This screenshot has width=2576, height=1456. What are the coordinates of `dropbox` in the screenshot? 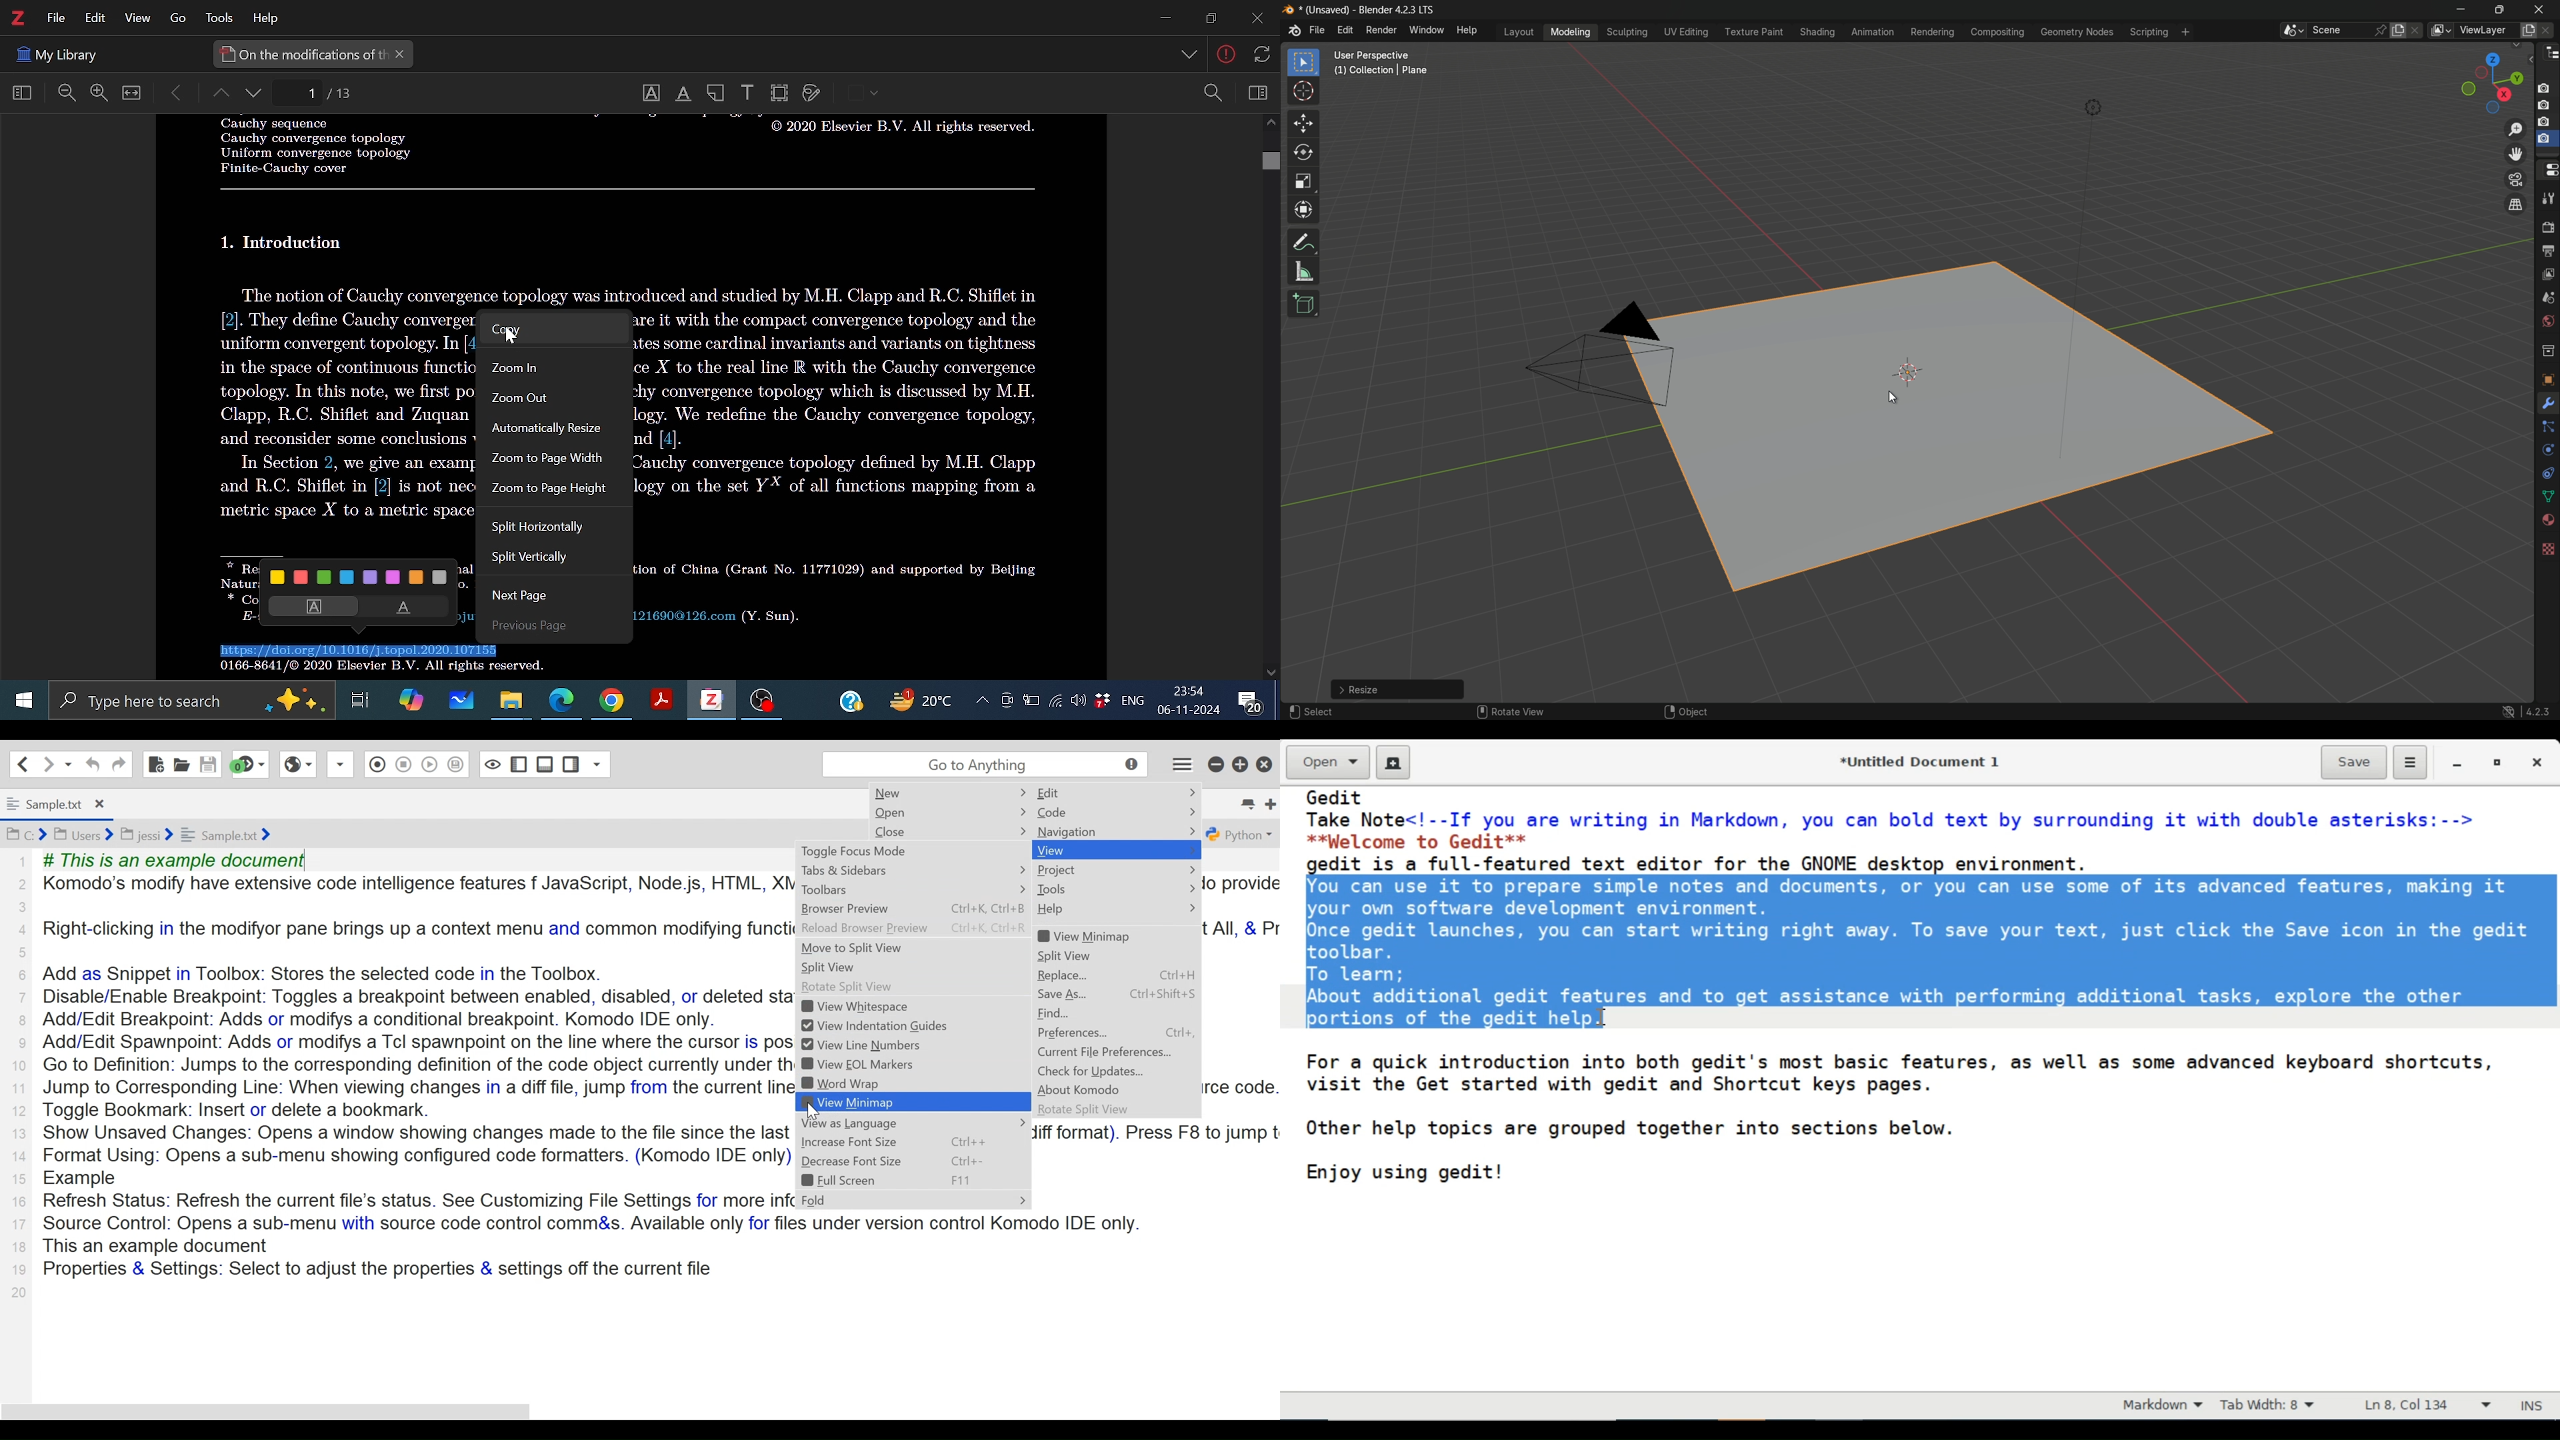 It's located at (1103, 702).